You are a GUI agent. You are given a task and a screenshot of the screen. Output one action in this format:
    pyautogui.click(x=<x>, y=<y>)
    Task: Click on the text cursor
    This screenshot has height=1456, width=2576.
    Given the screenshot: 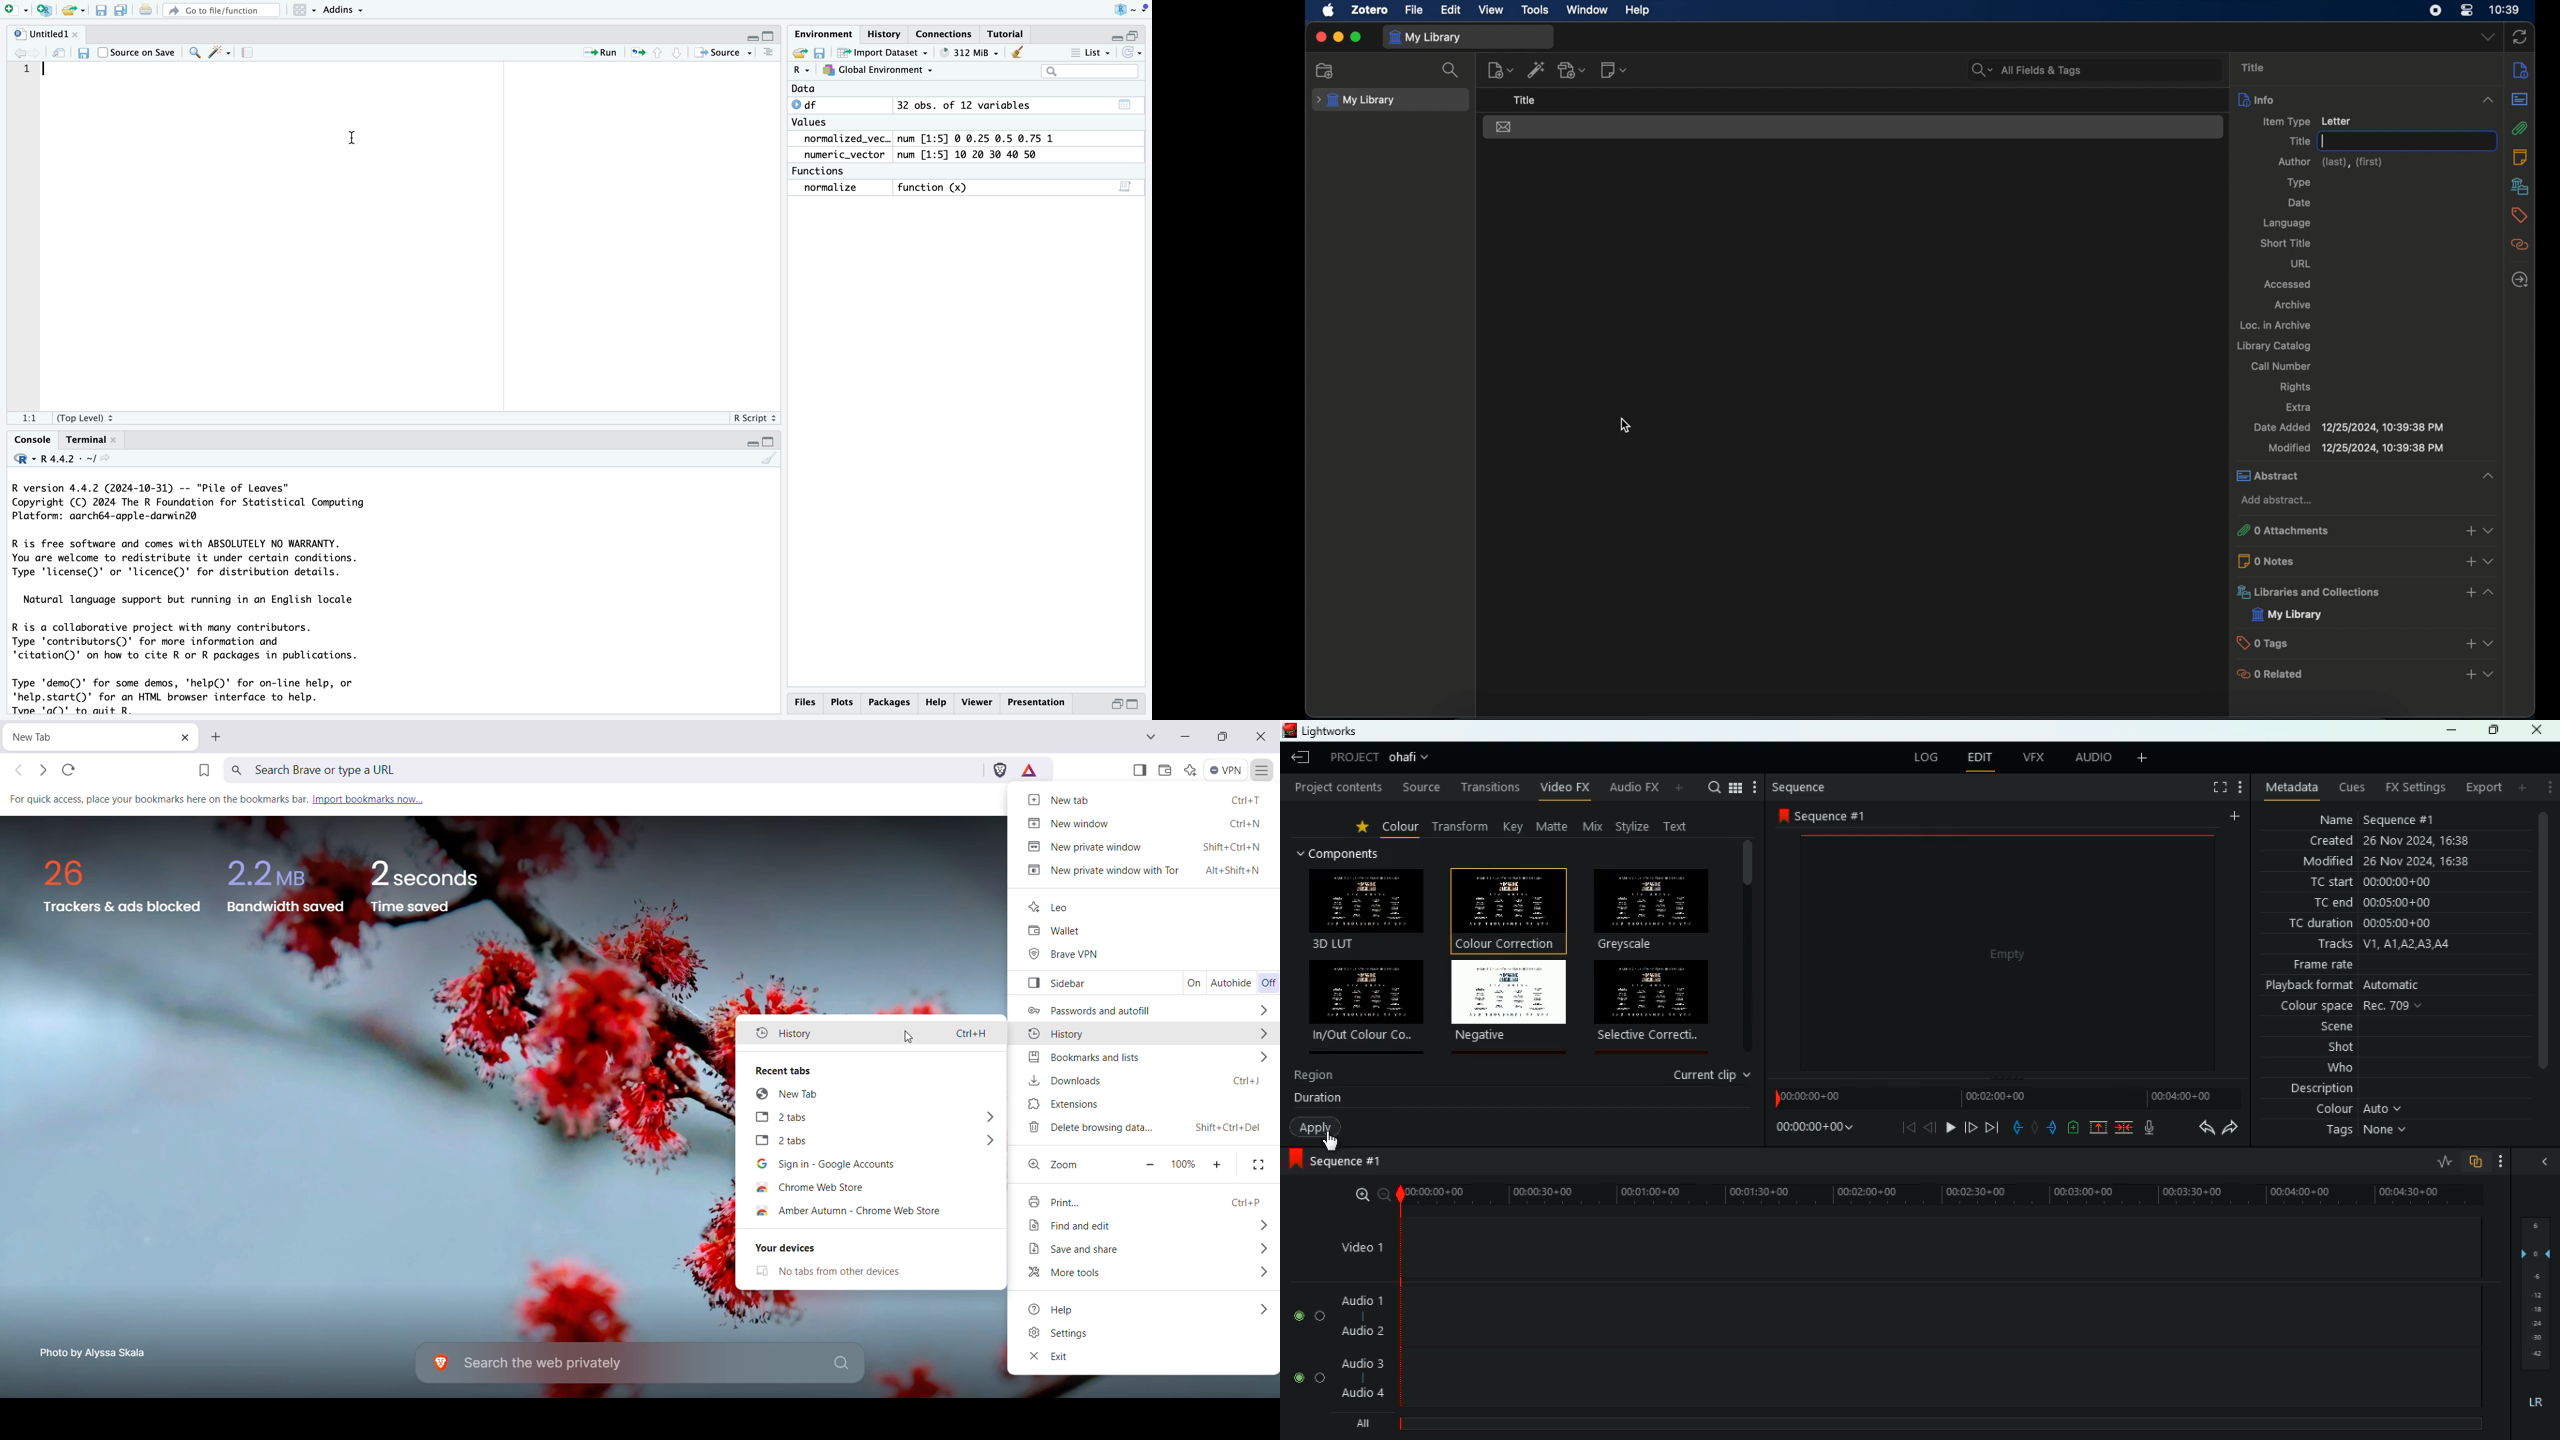 What is the action you would take?
    pyautogui.click(x=353, y=140)
    